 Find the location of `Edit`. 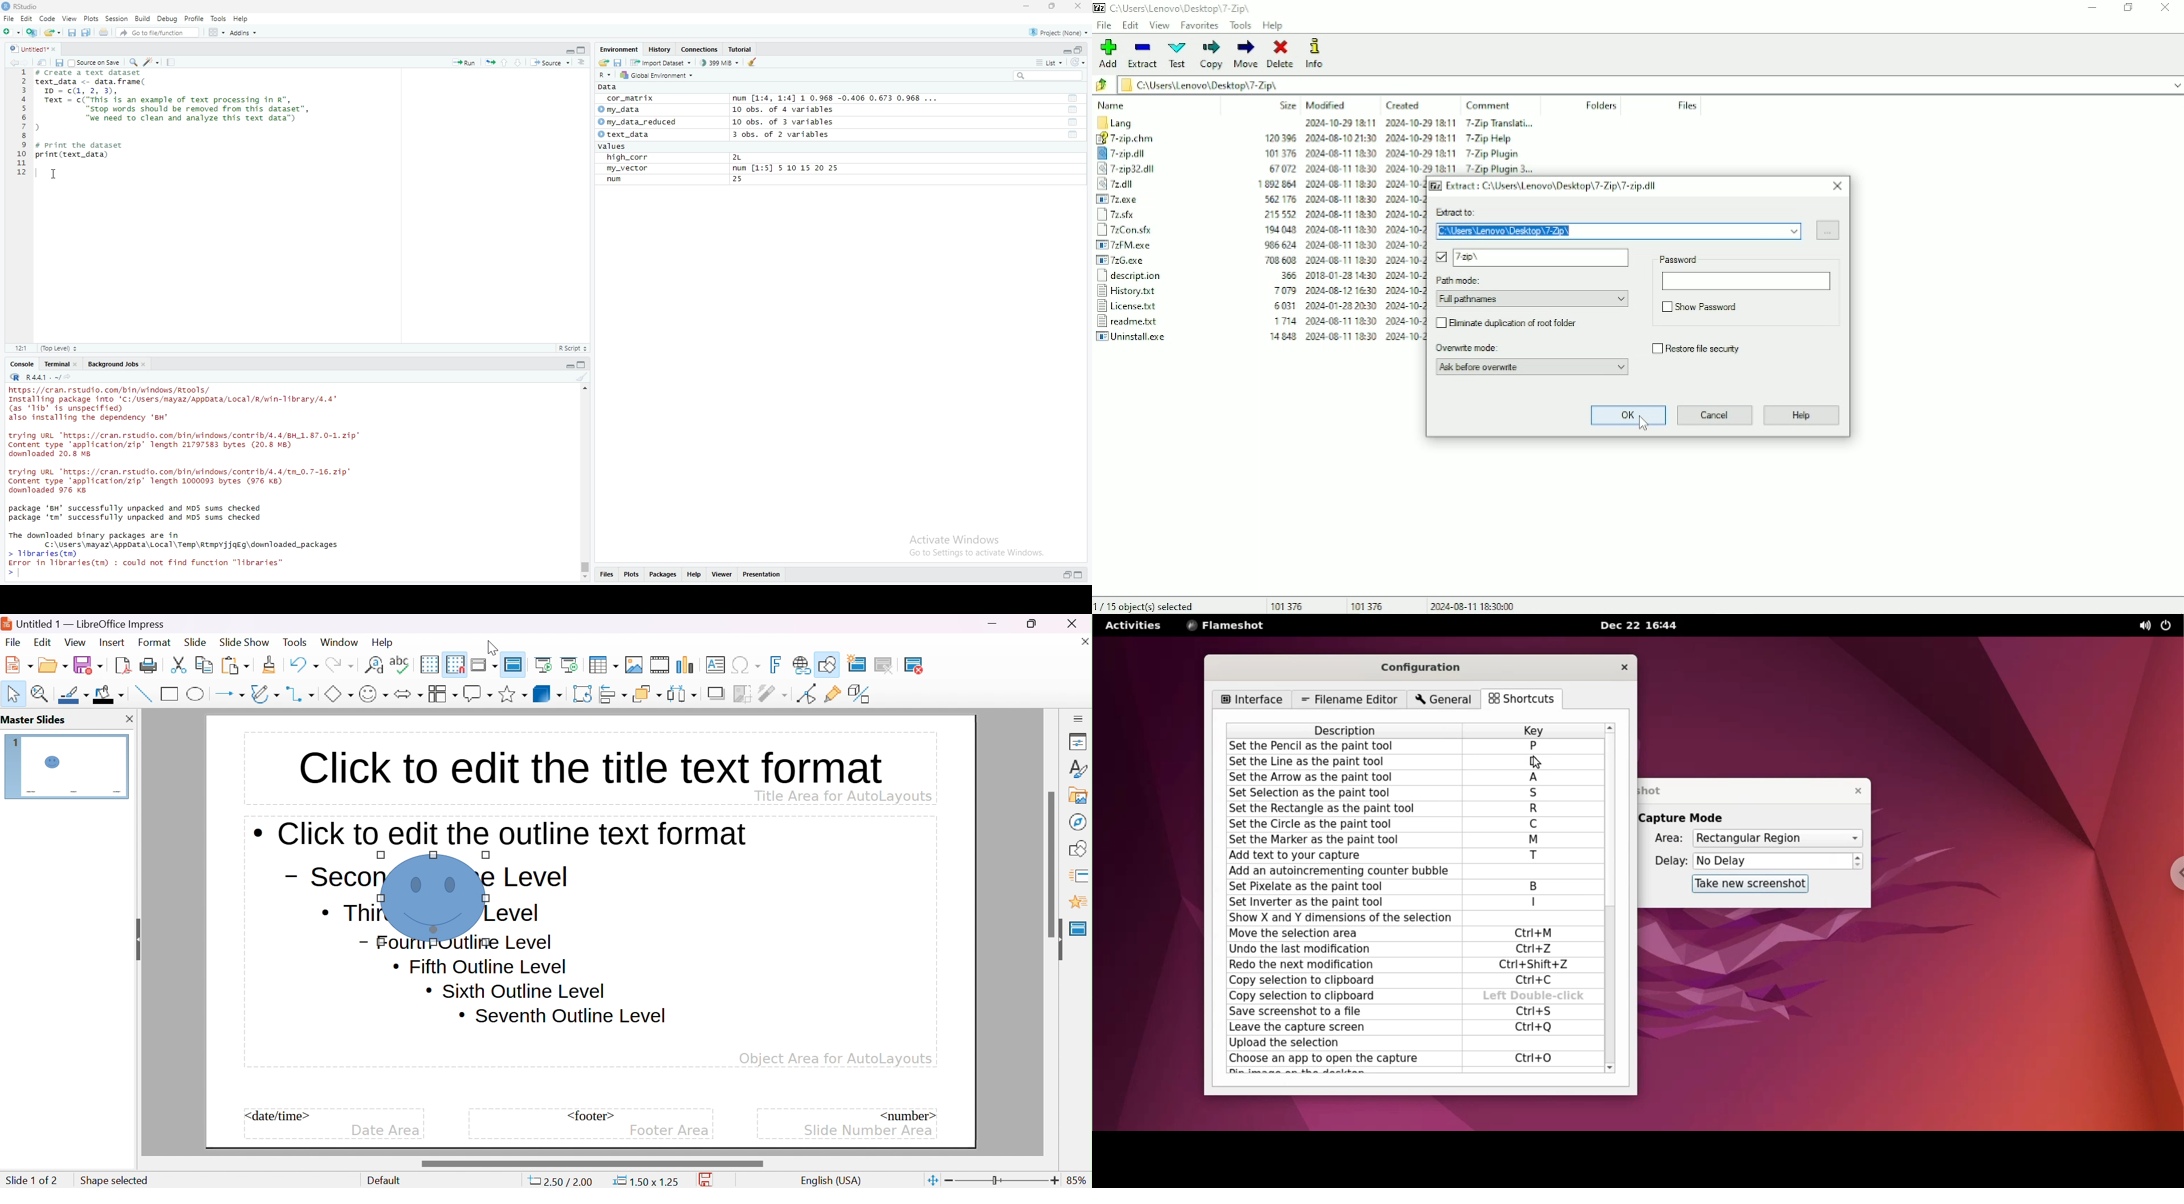

Edit is located at coordinates (26, 18).